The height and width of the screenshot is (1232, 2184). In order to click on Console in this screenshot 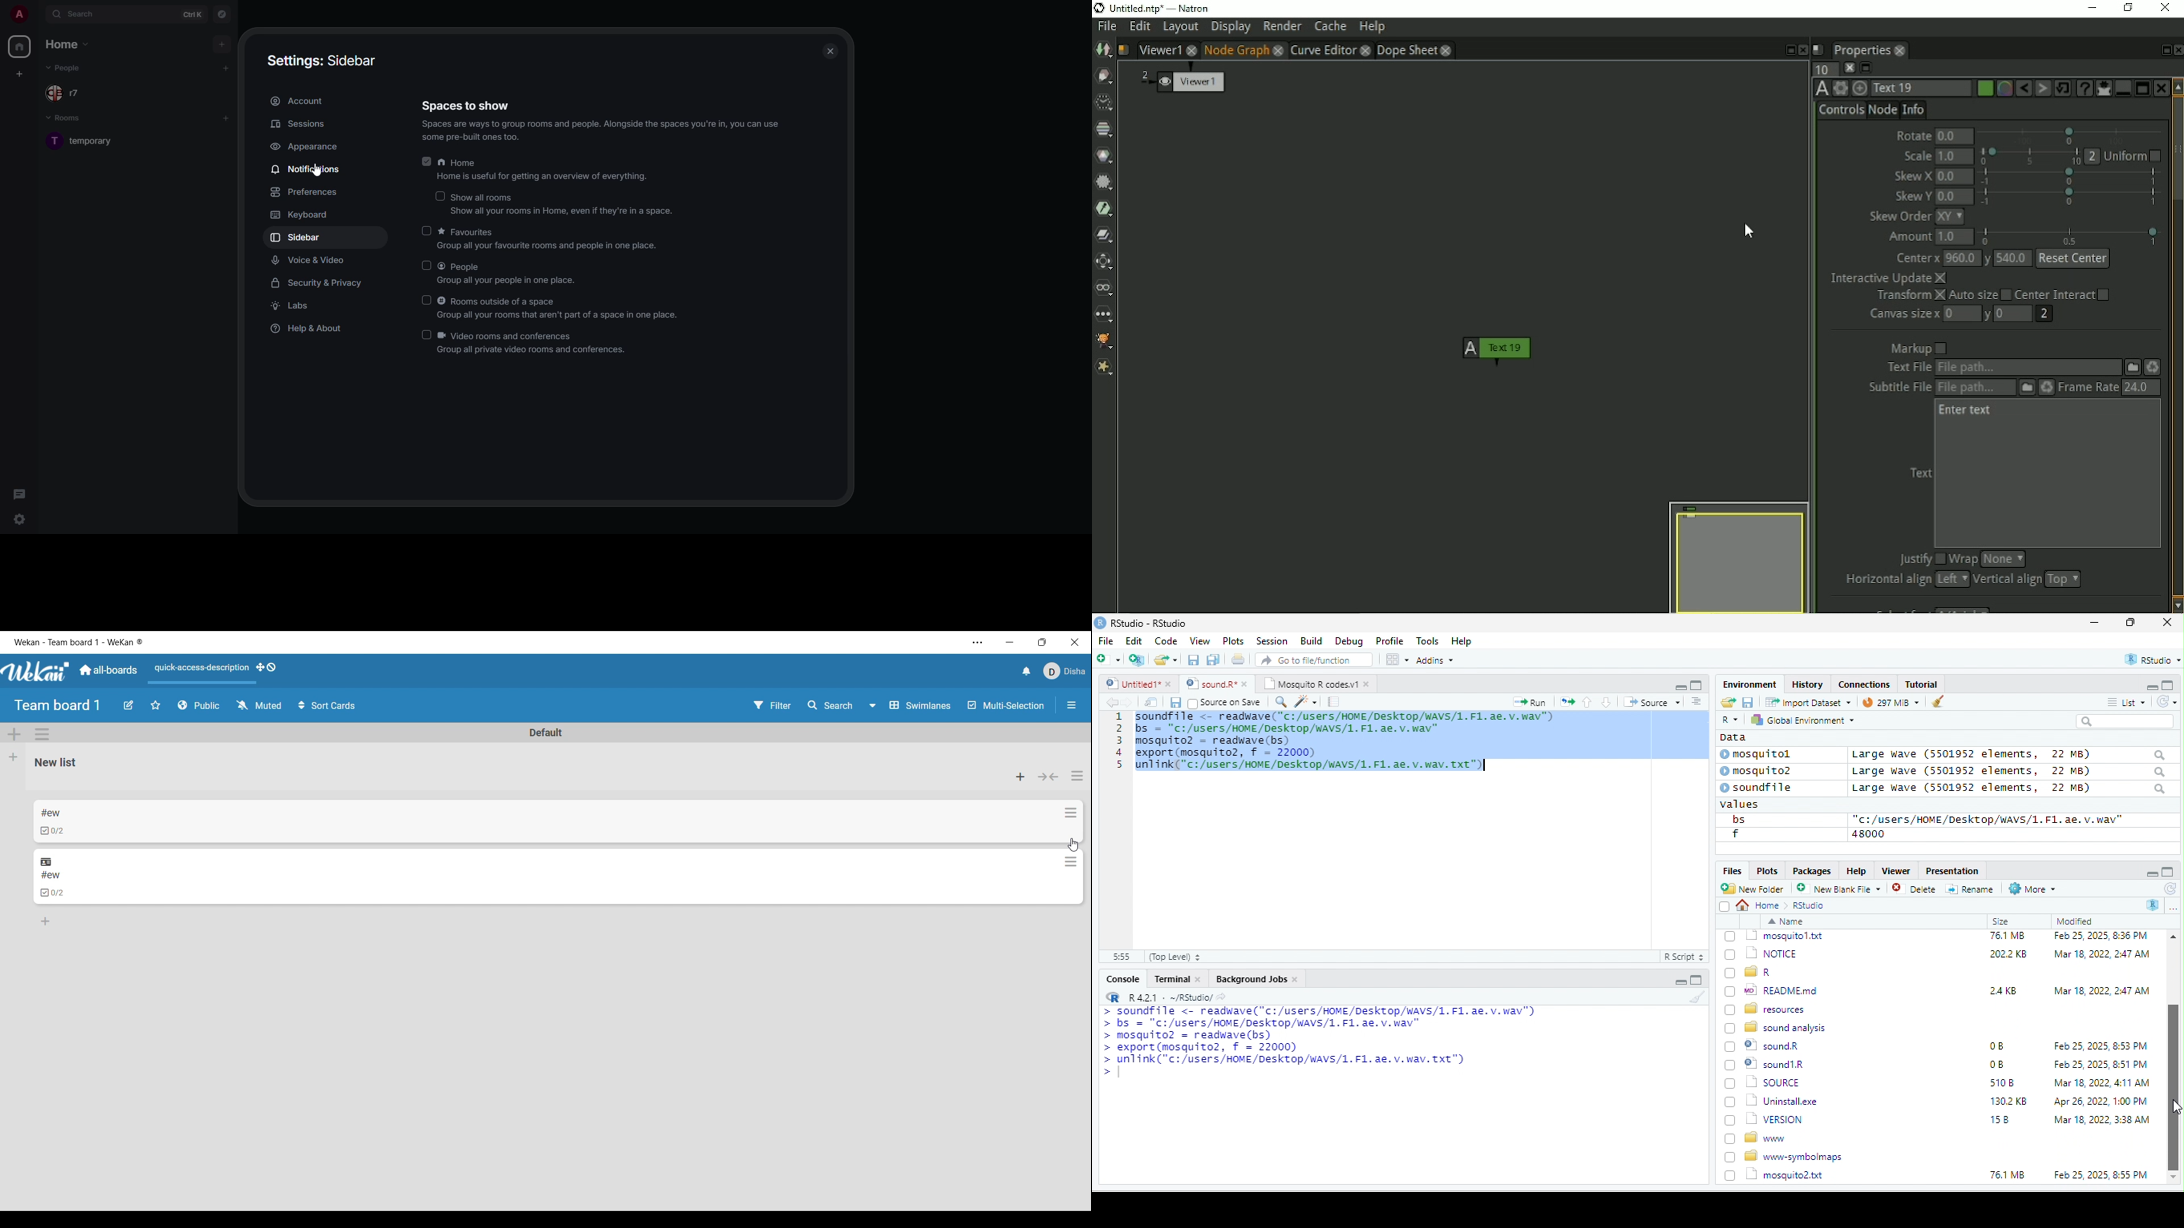, I will do `click(1122, 978)`.